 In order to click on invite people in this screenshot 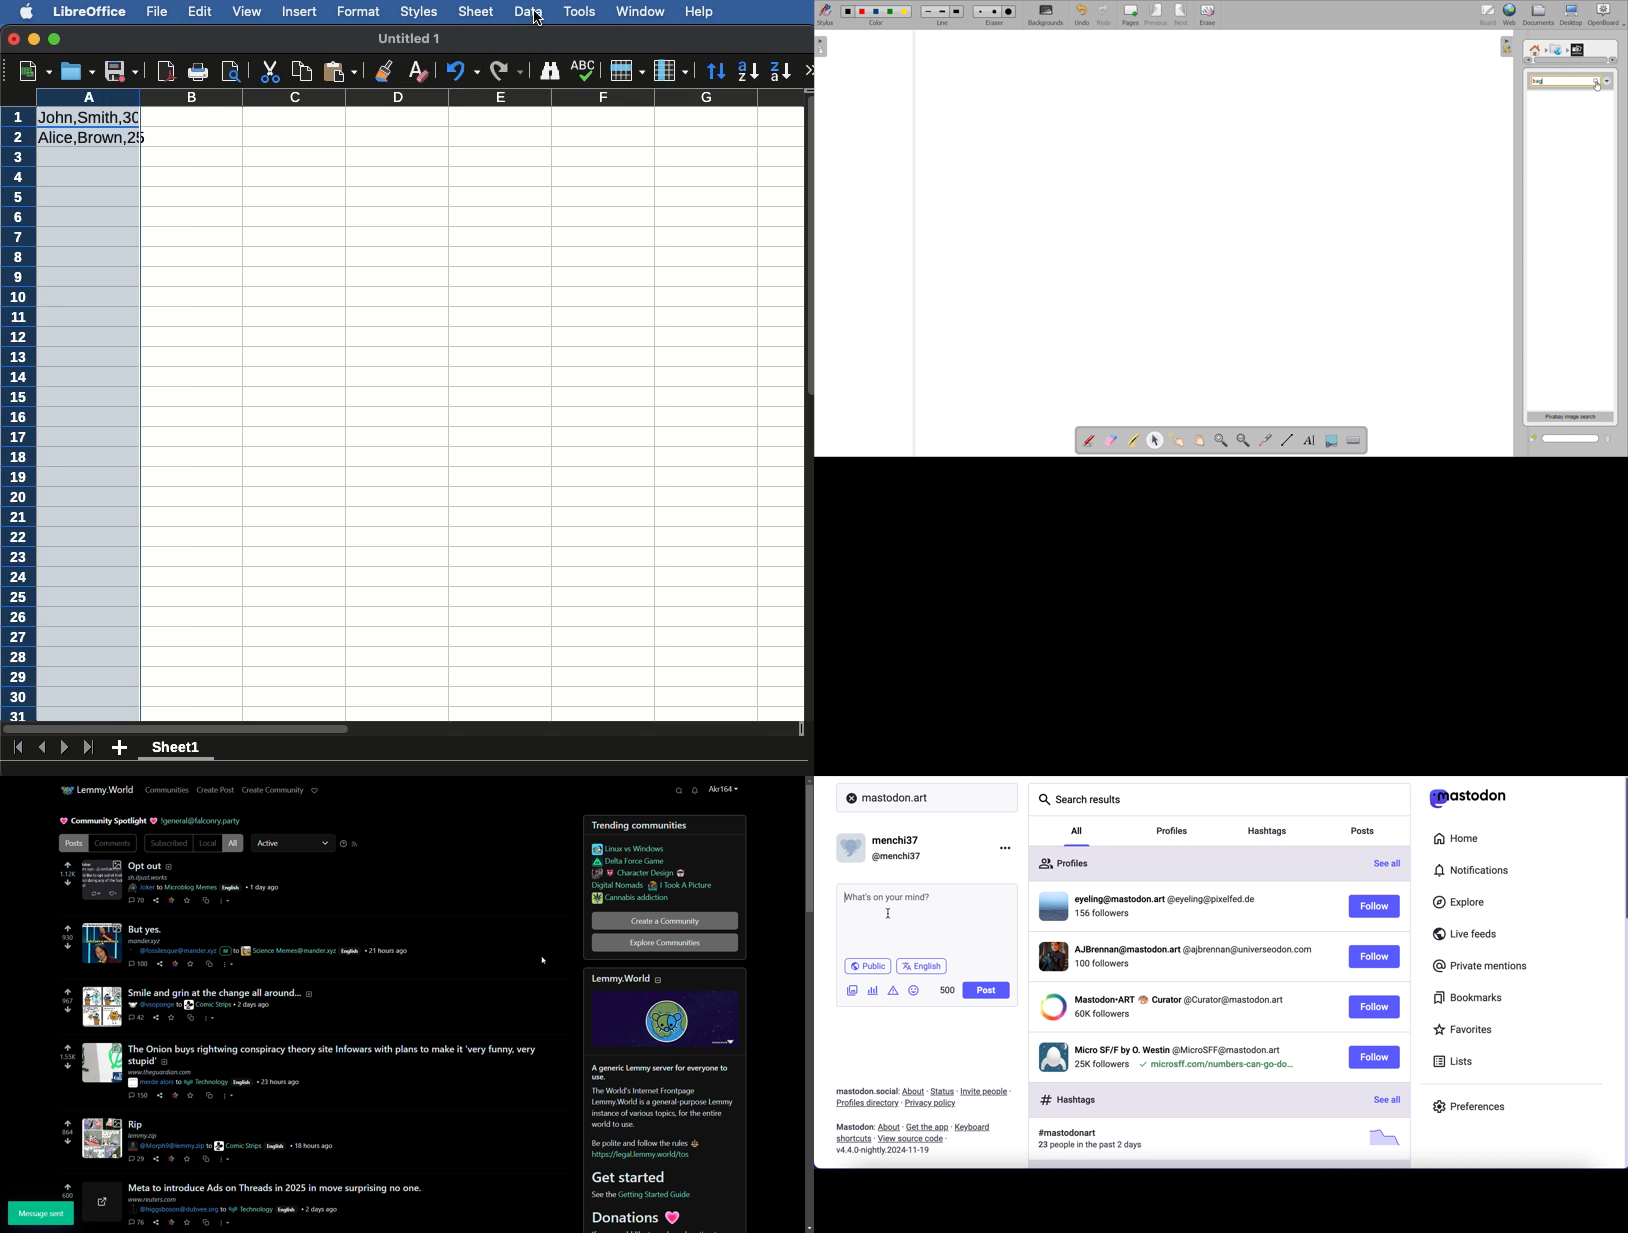, I will do `click(991, 1091)`.